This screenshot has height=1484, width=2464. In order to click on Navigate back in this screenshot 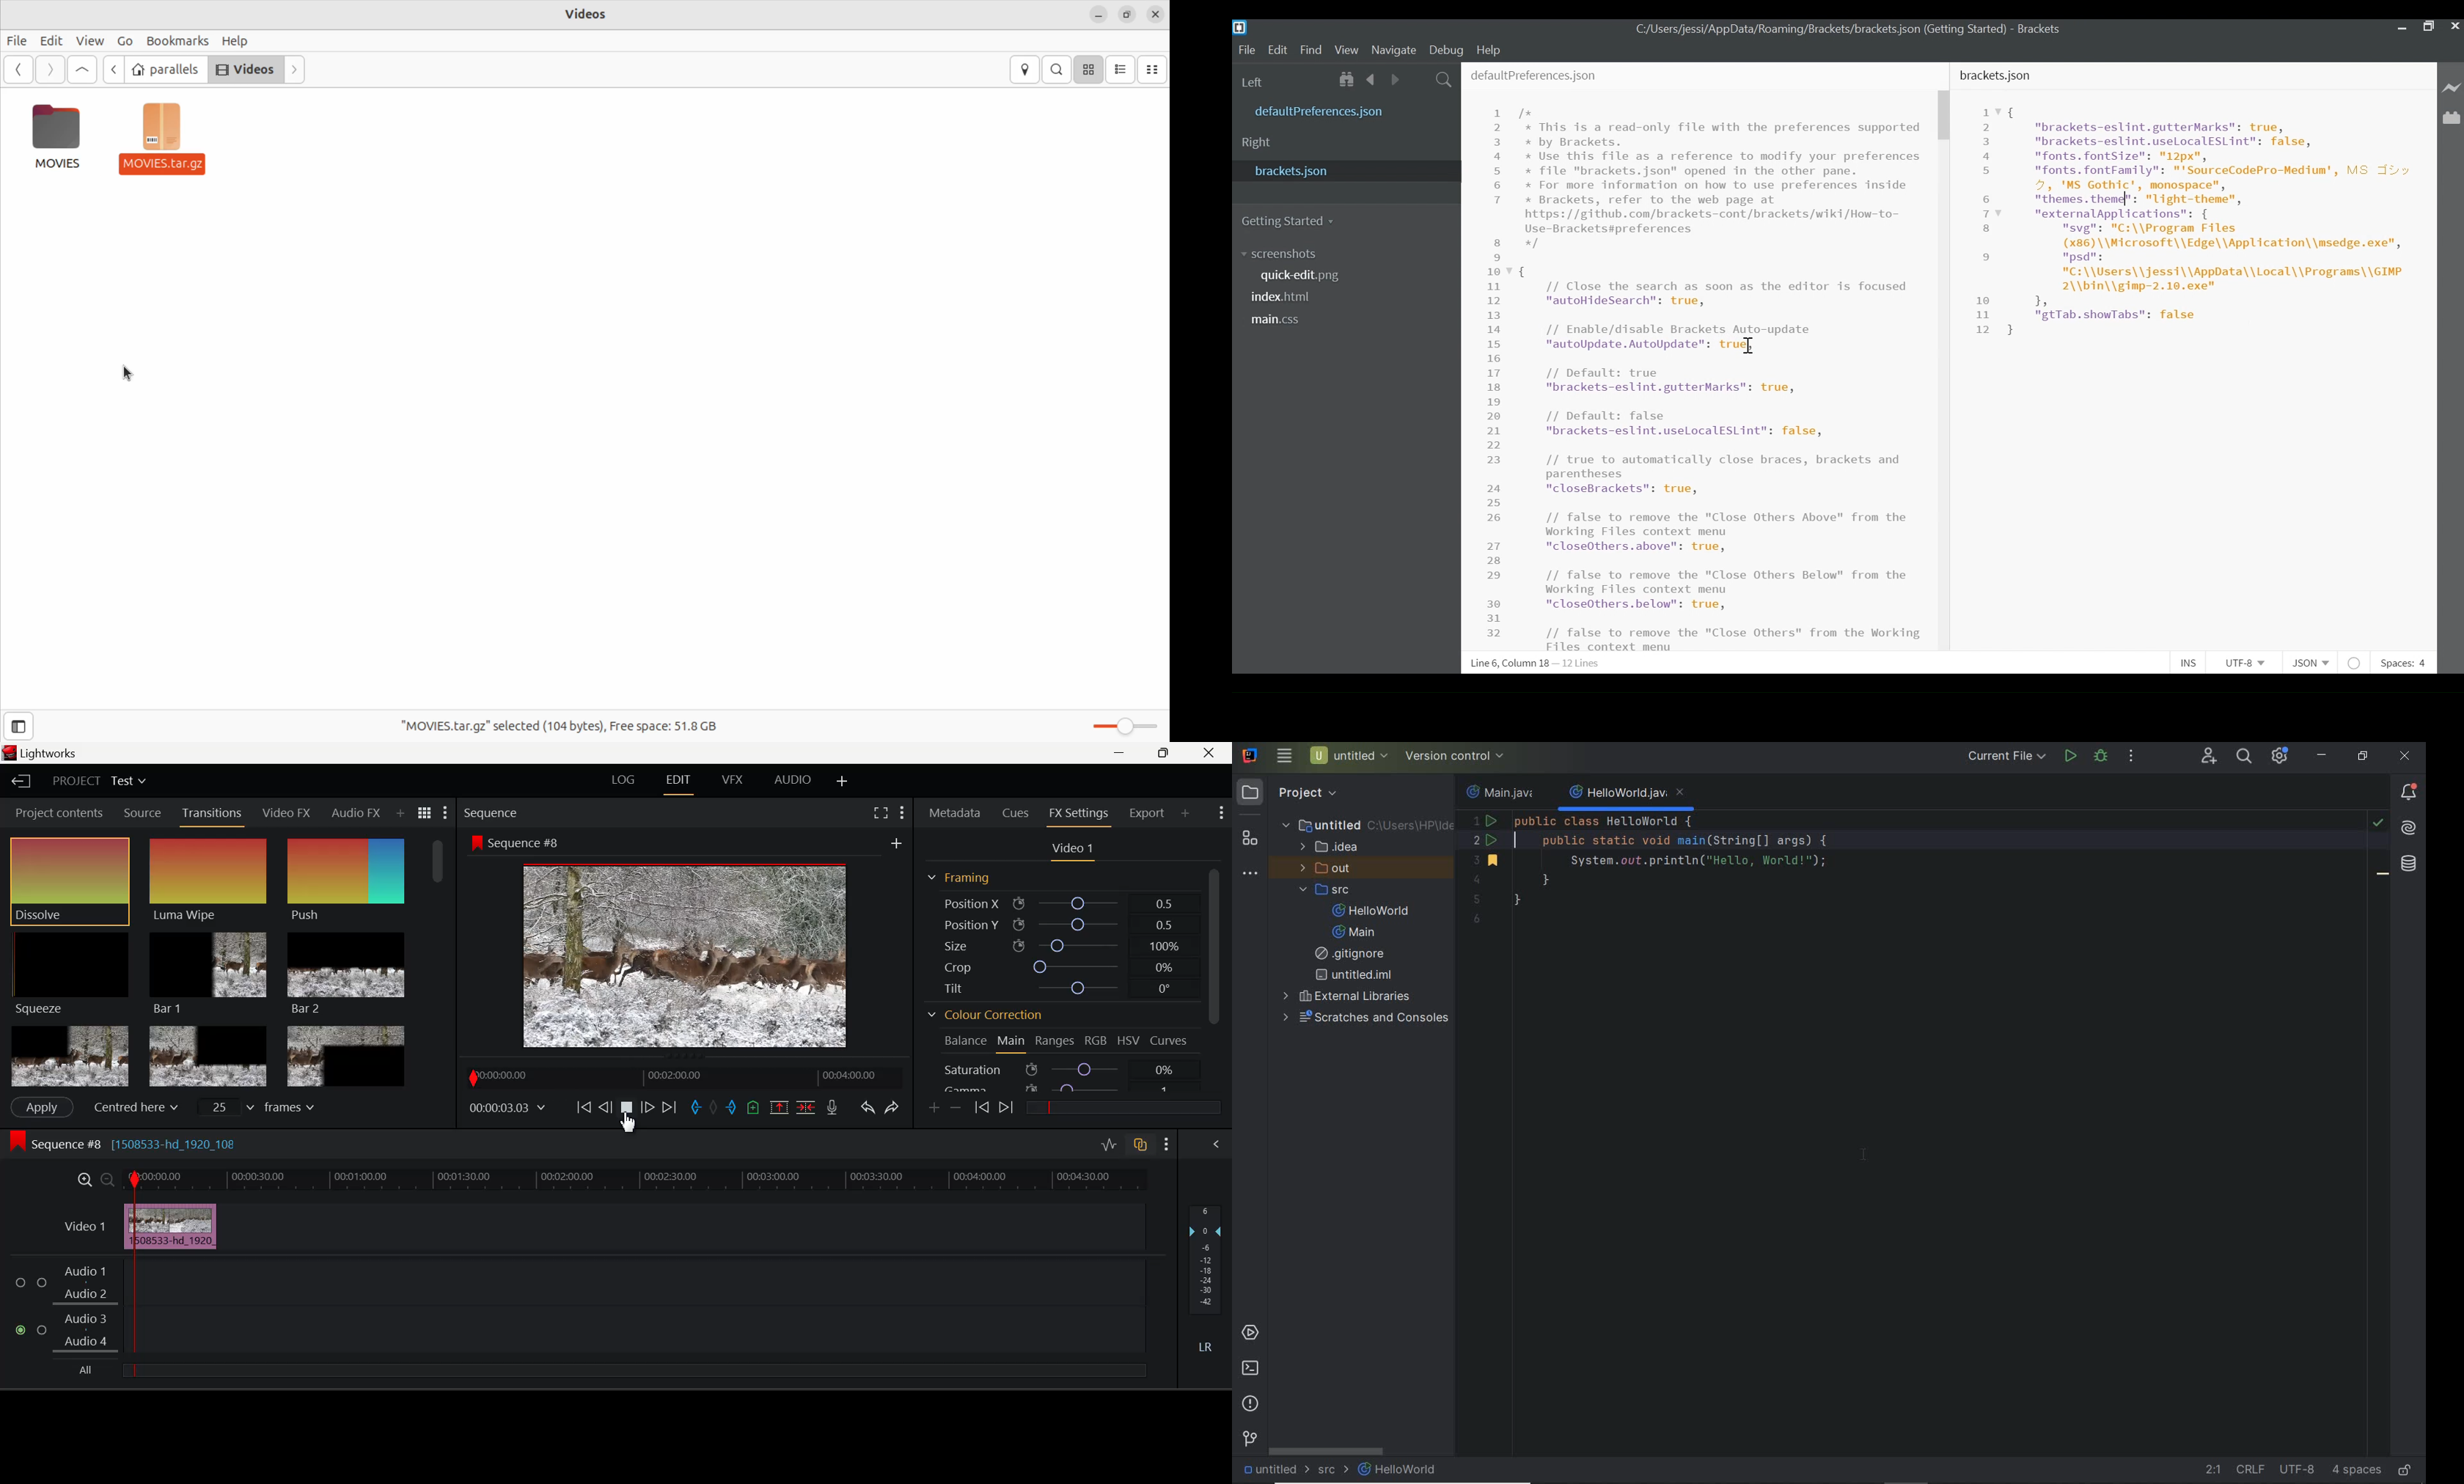, I will do `click(1372, 79)`.